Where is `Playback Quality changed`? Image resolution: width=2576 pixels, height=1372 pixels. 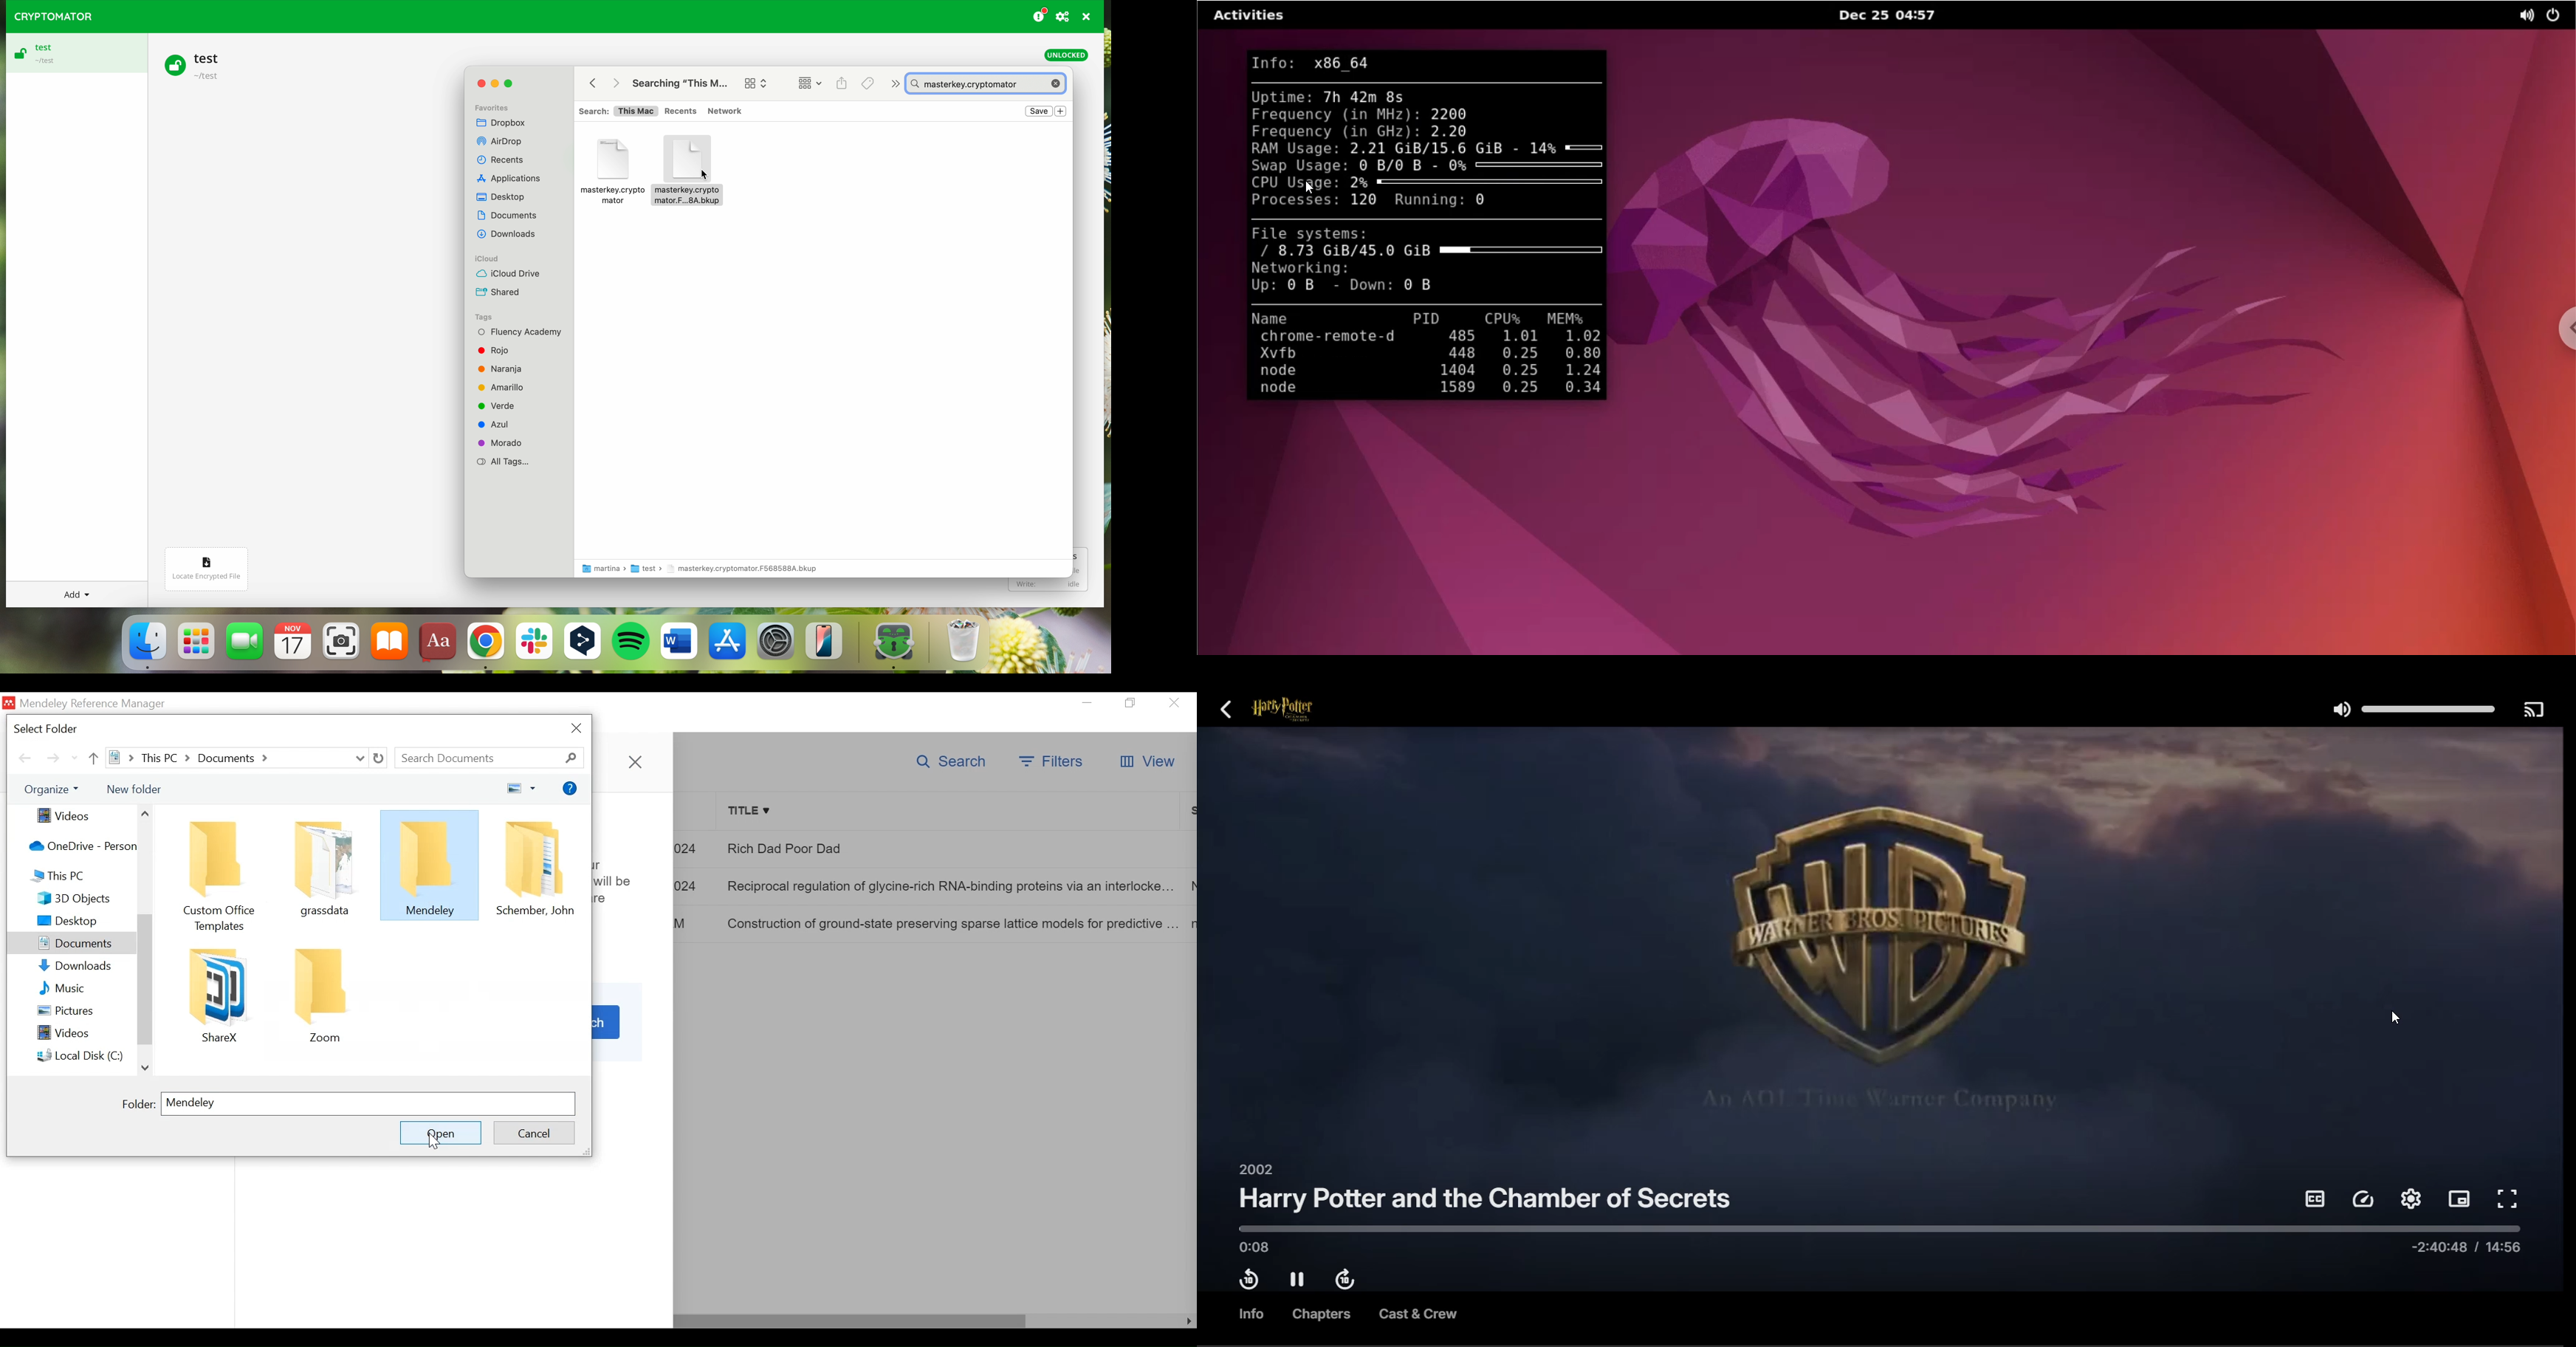 Playback Quality changed is located at coordinates (1881, 945).